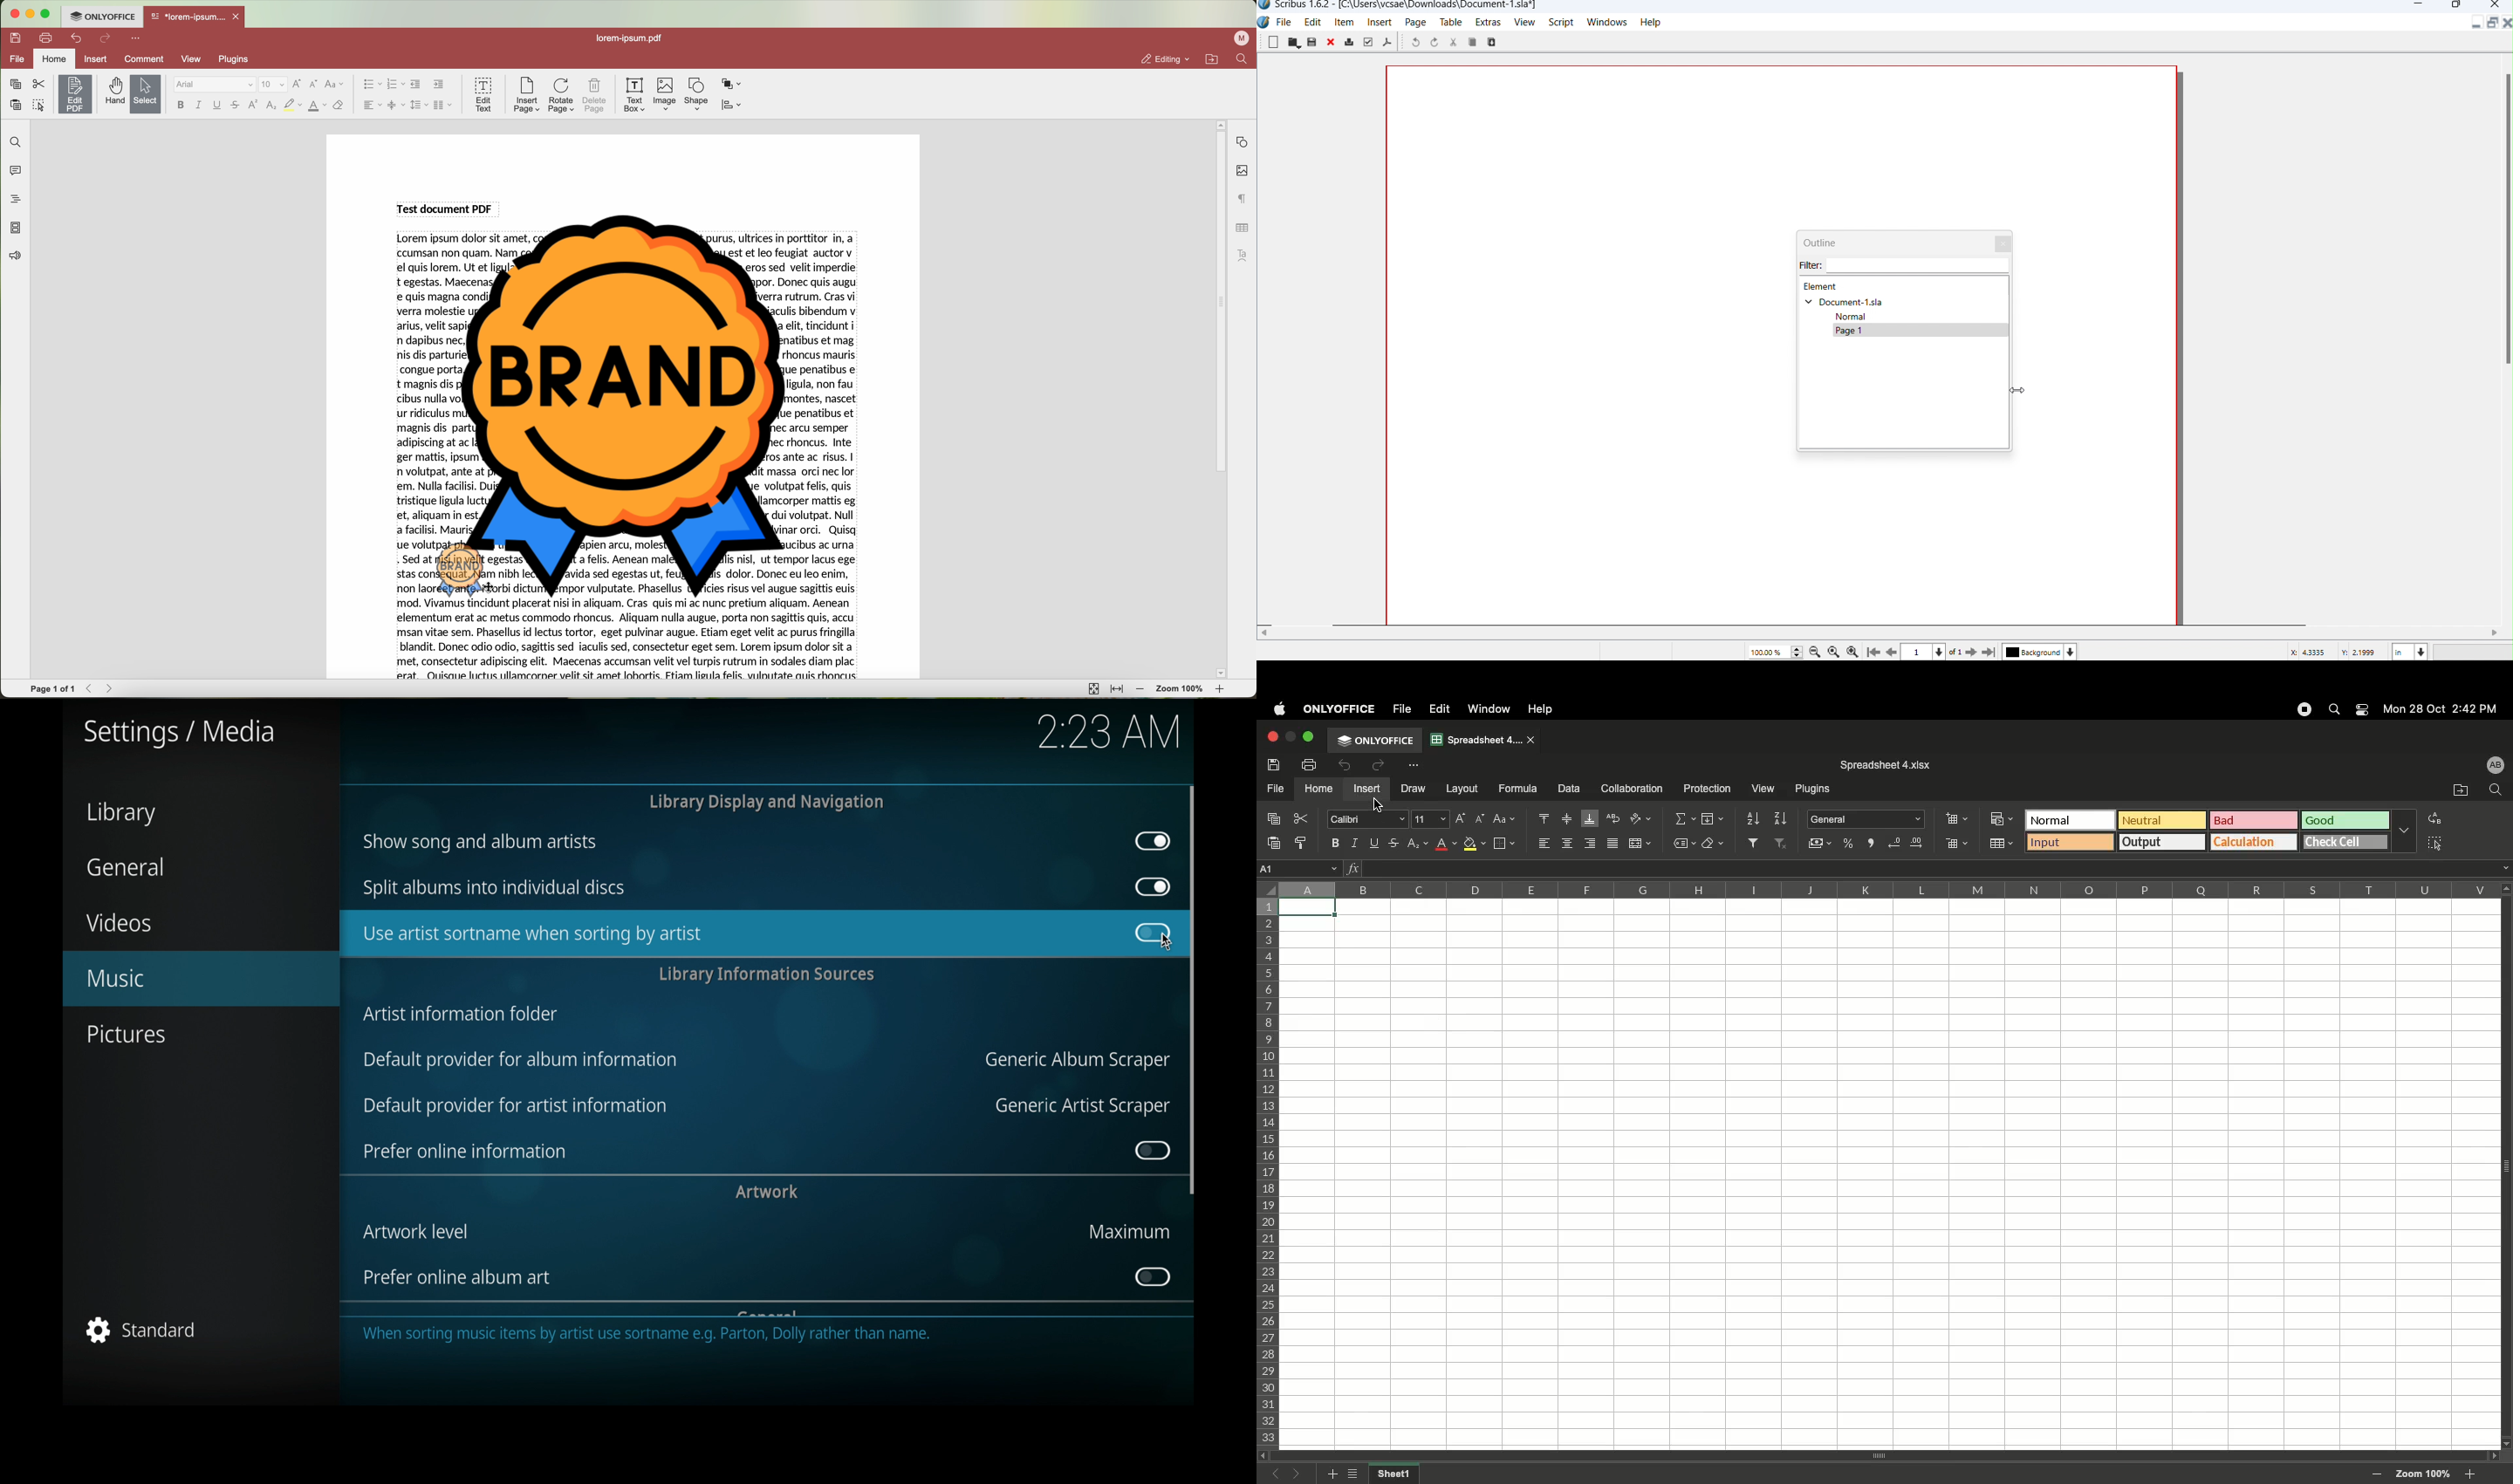 The image size is (2520, 1484). I want to click on , so click(1456, 41).